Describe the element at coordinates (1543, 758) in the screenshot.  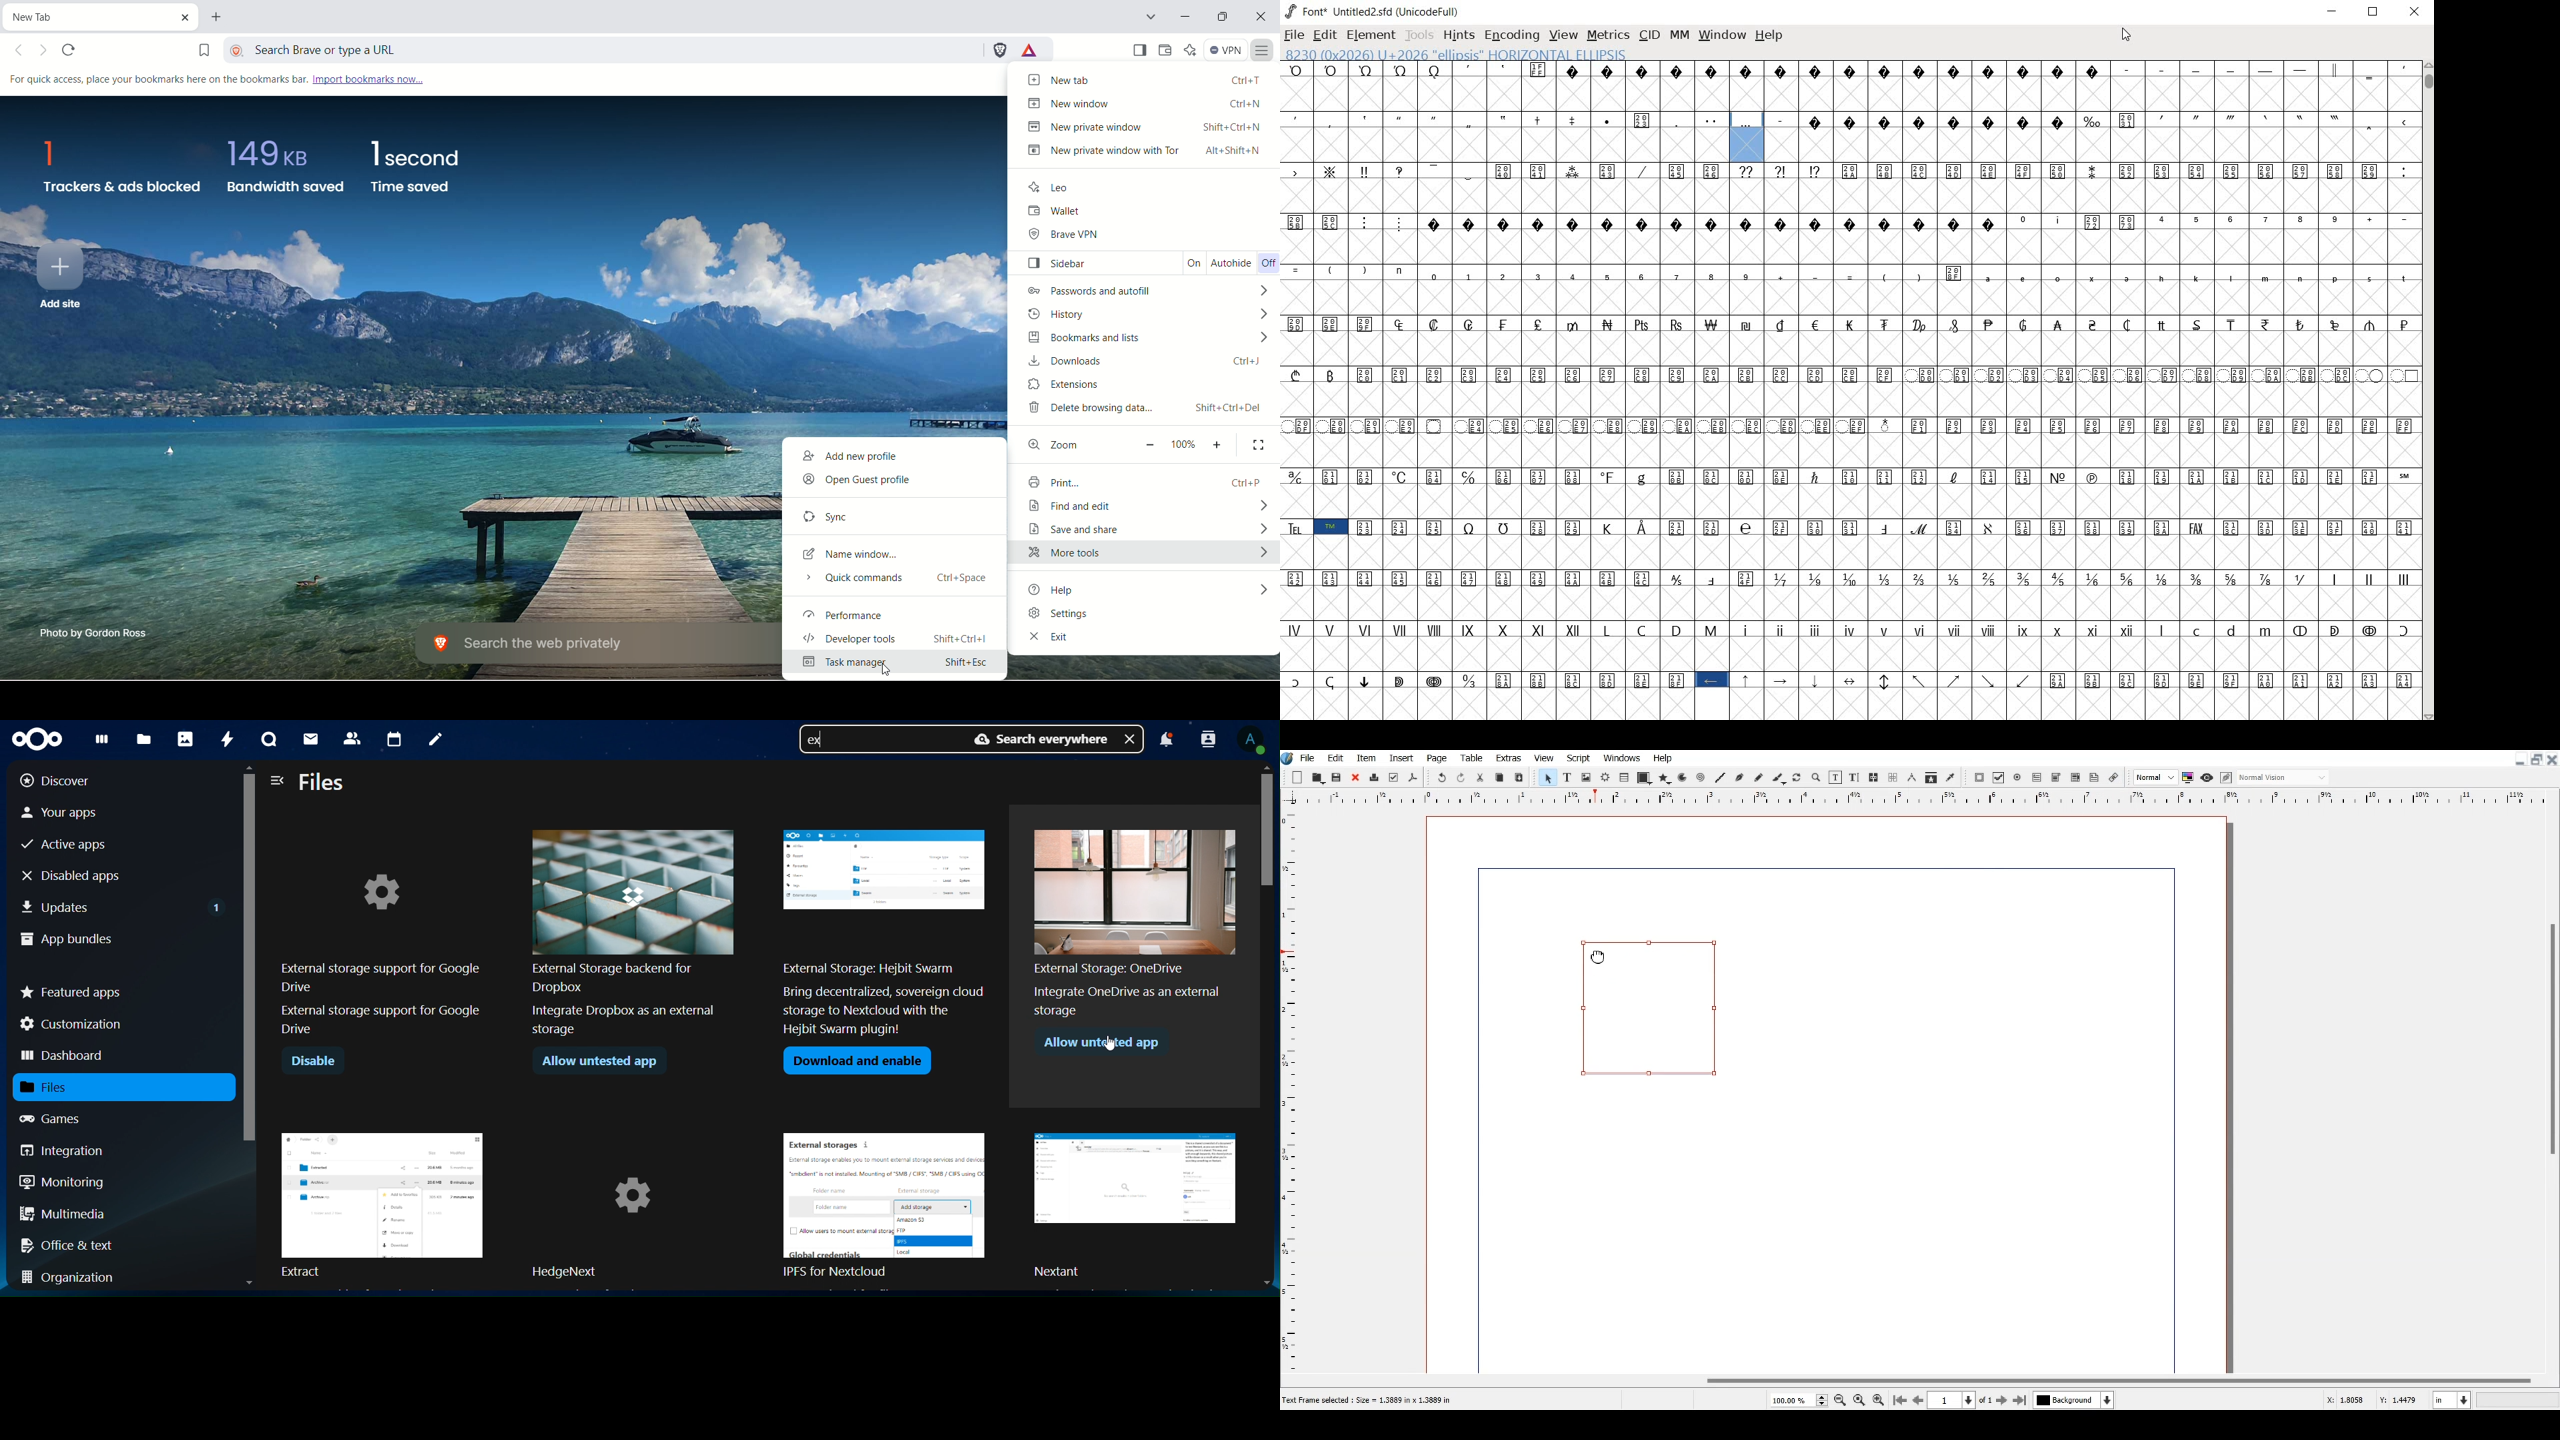
I see `View` at that location.